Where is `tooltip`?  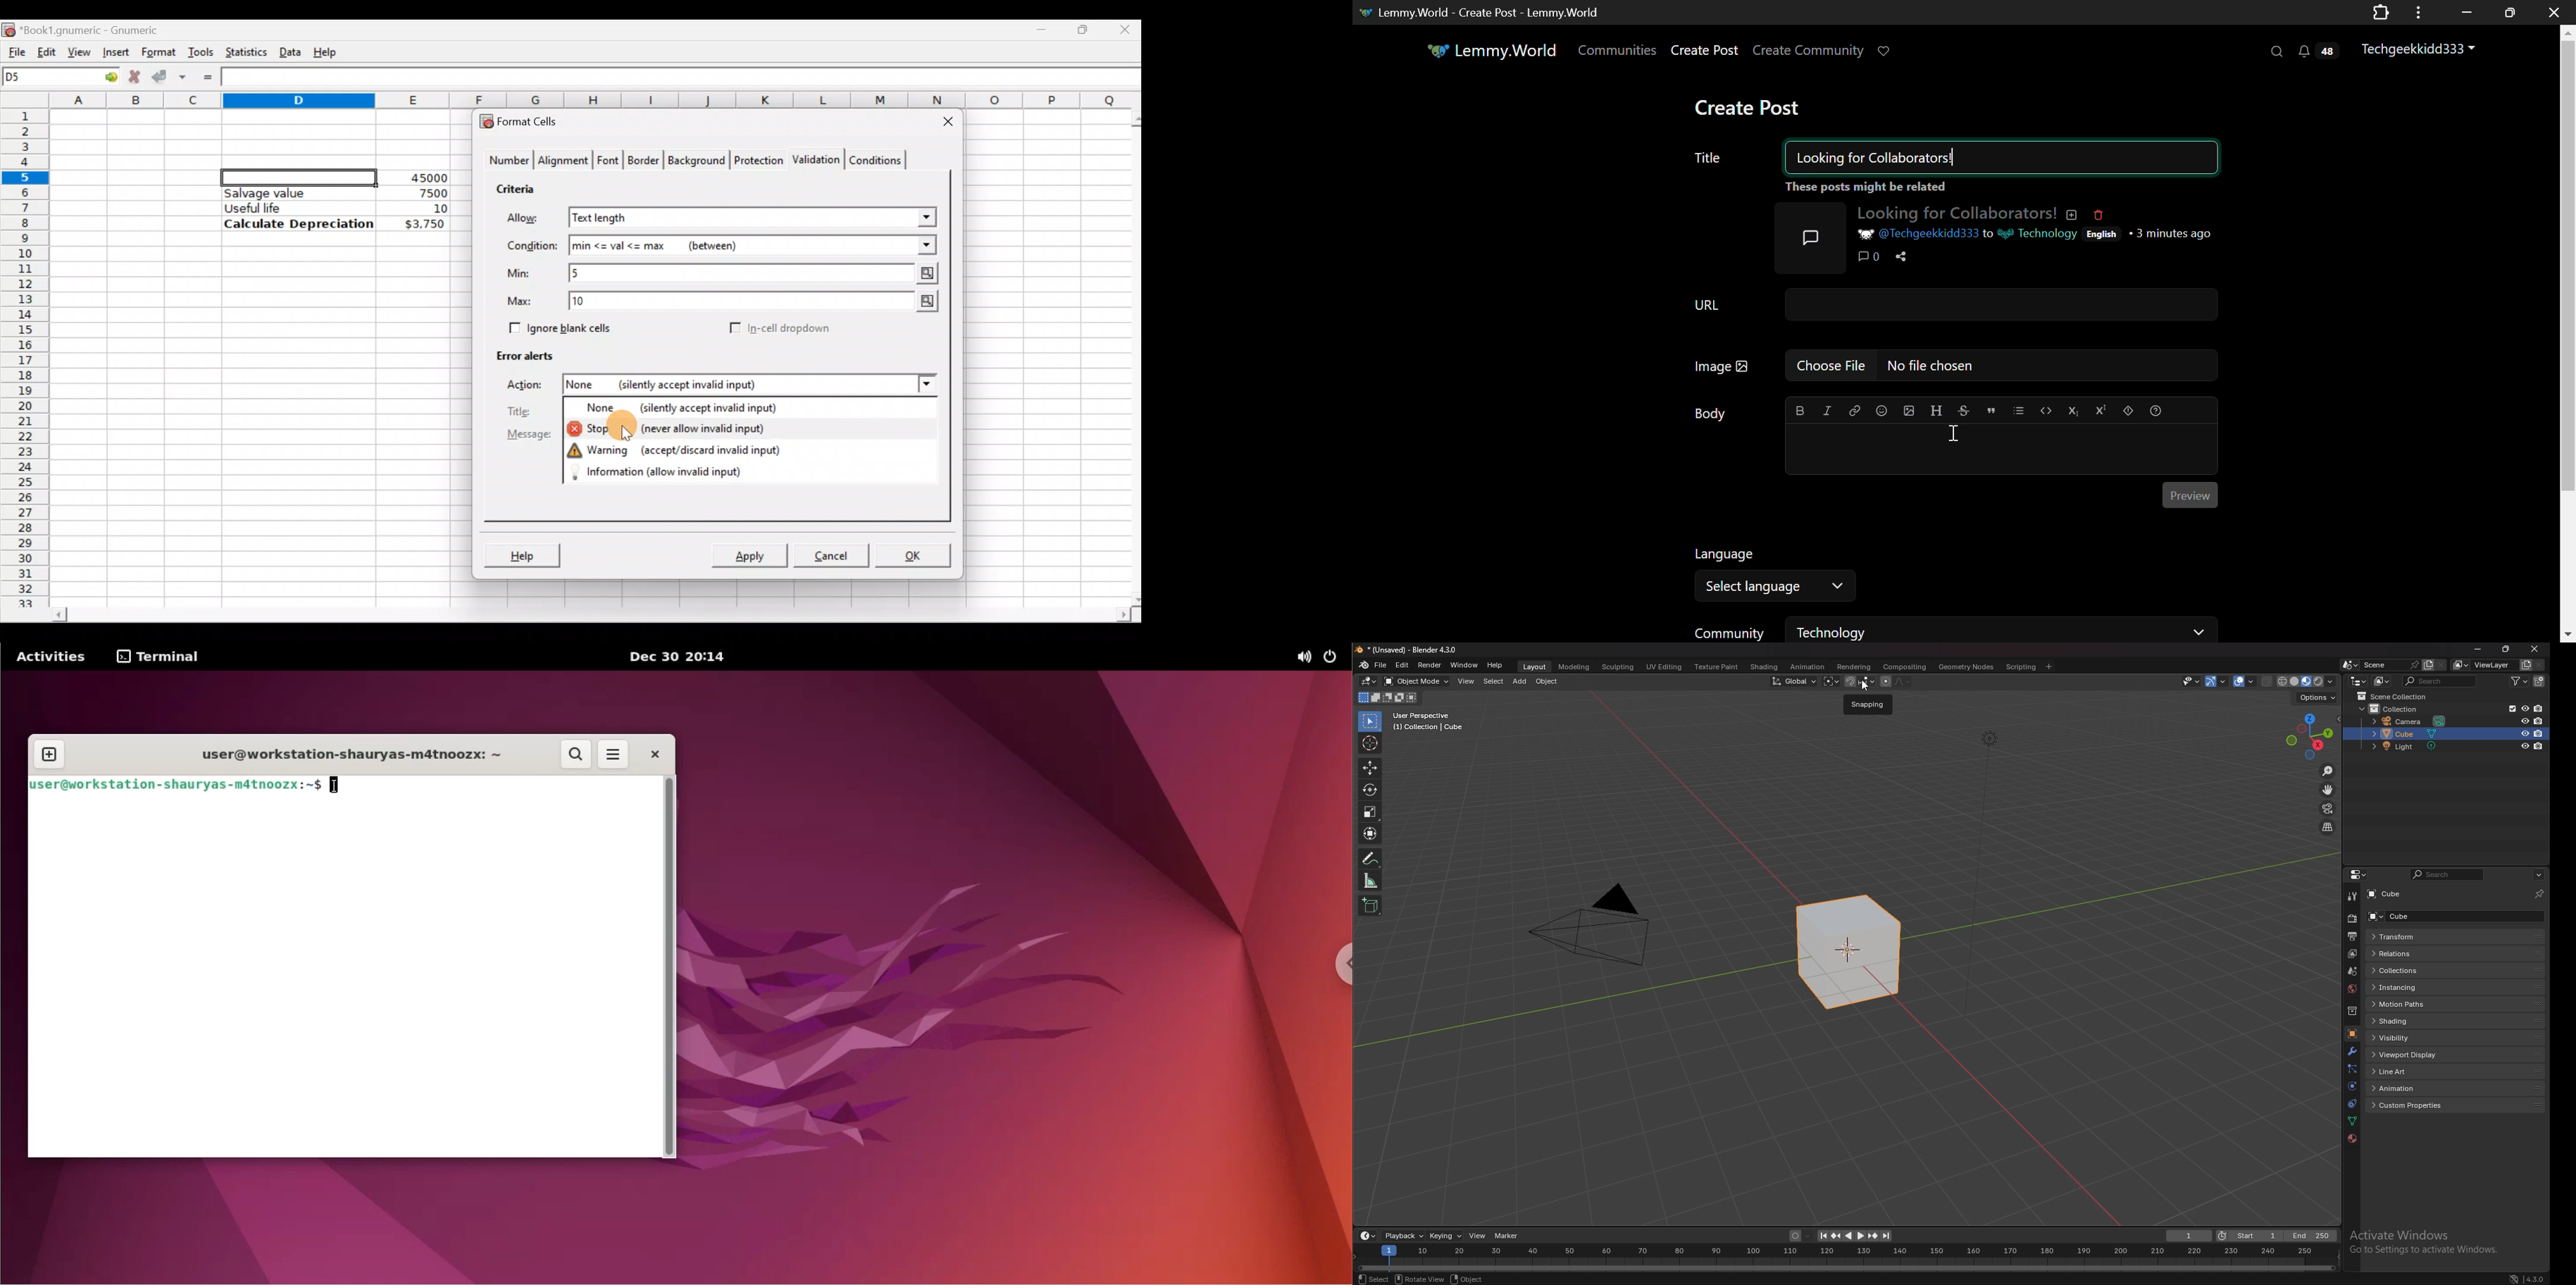 tooltip is located at coordinates (1870, 705).